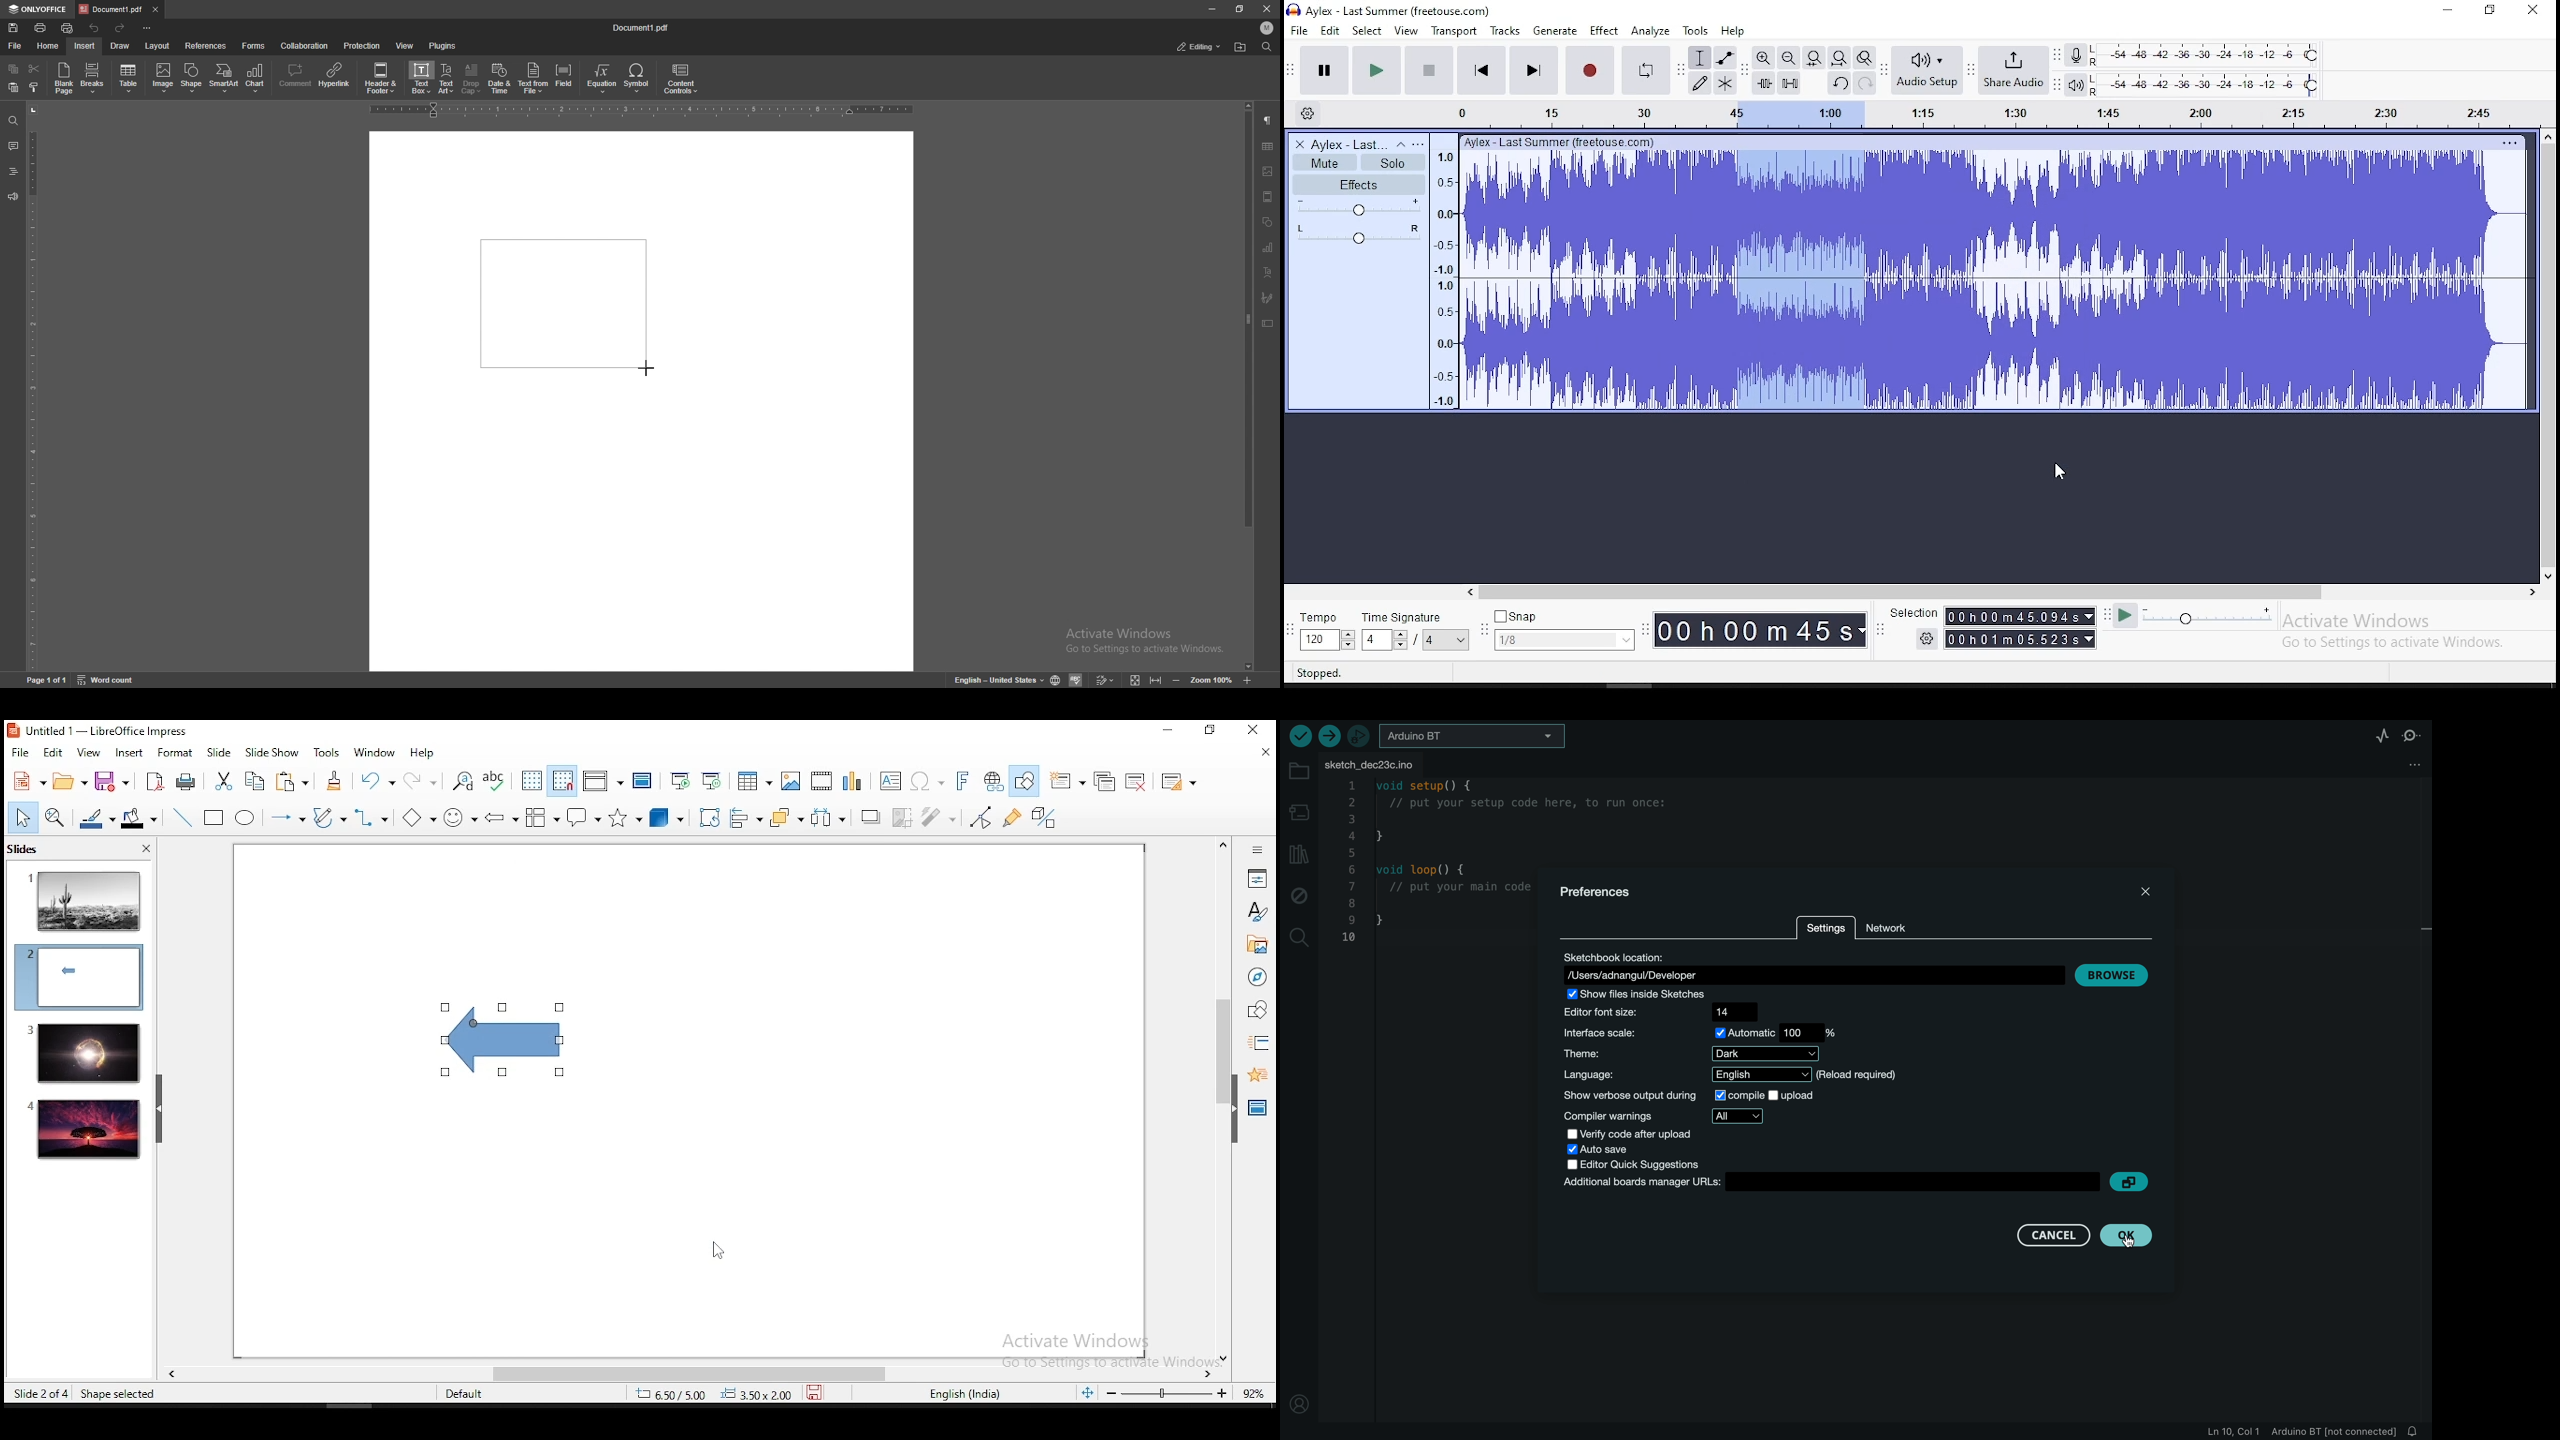  What do you see at coordinates (1652, 31) in the screenshot?
I see `analyze` at bounding box center [1652, 31].